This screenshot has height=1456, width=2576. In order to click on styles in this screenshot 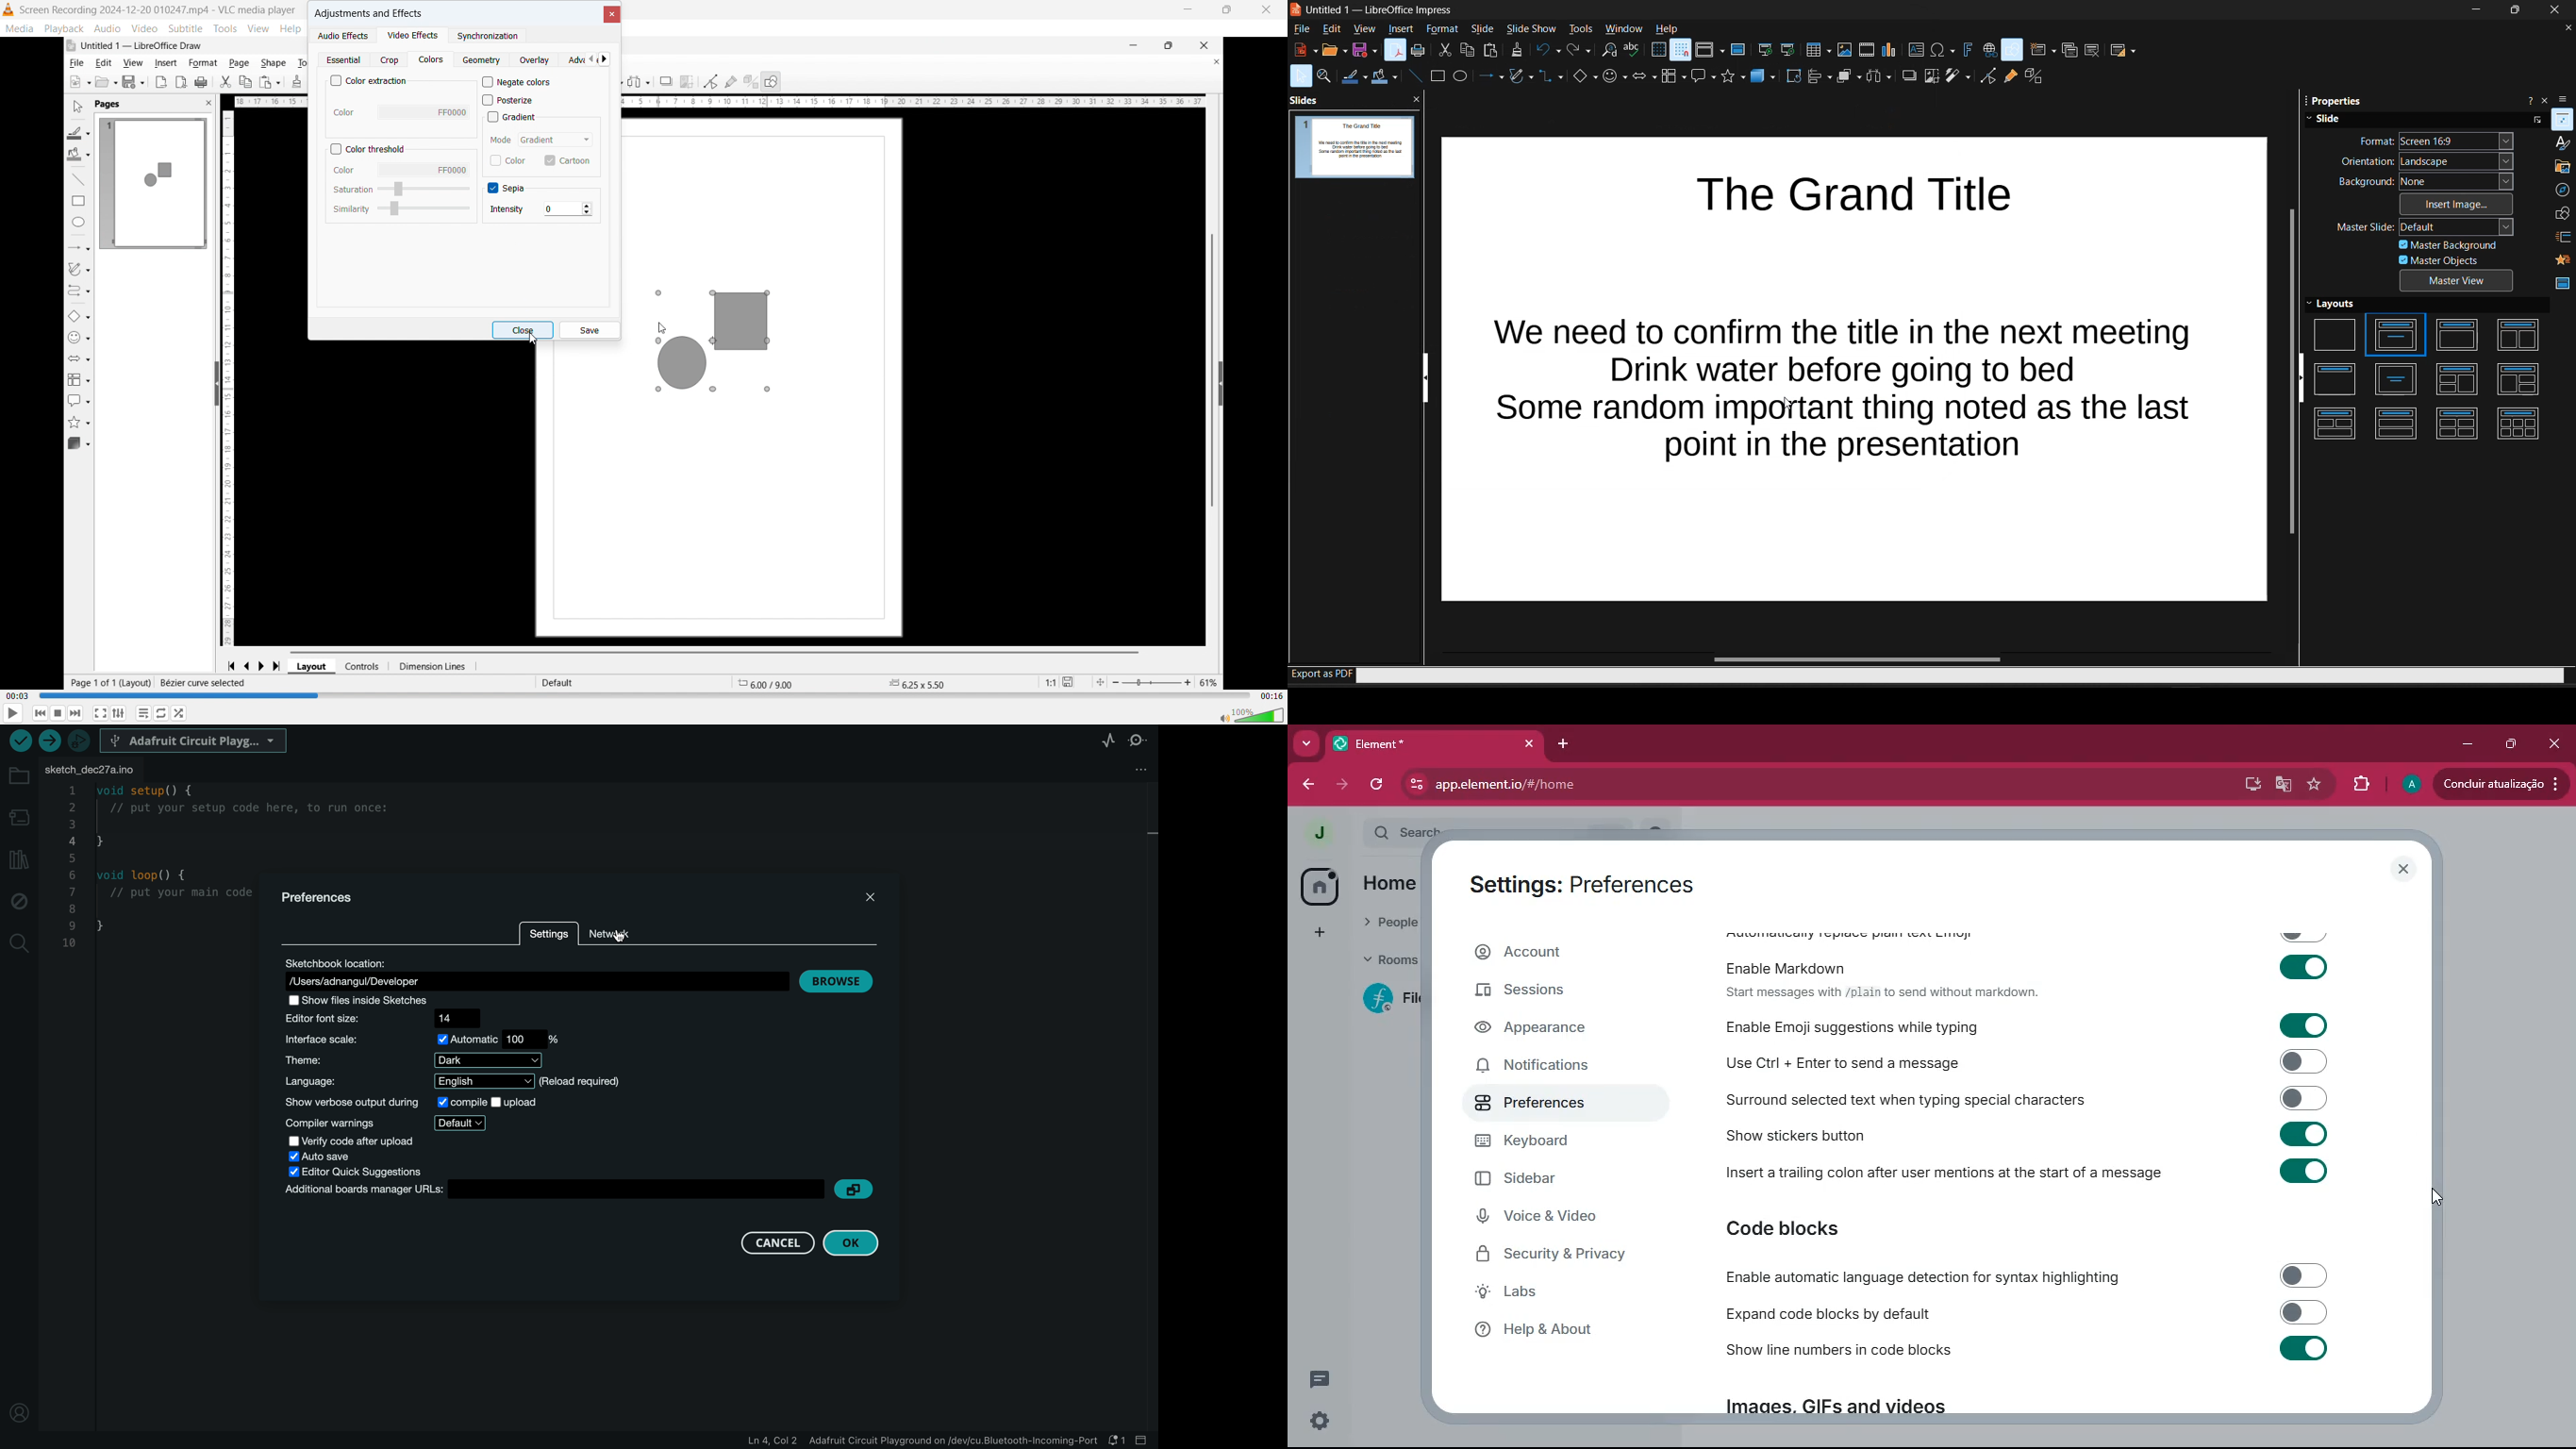, I will do `click(2563, 144)`.